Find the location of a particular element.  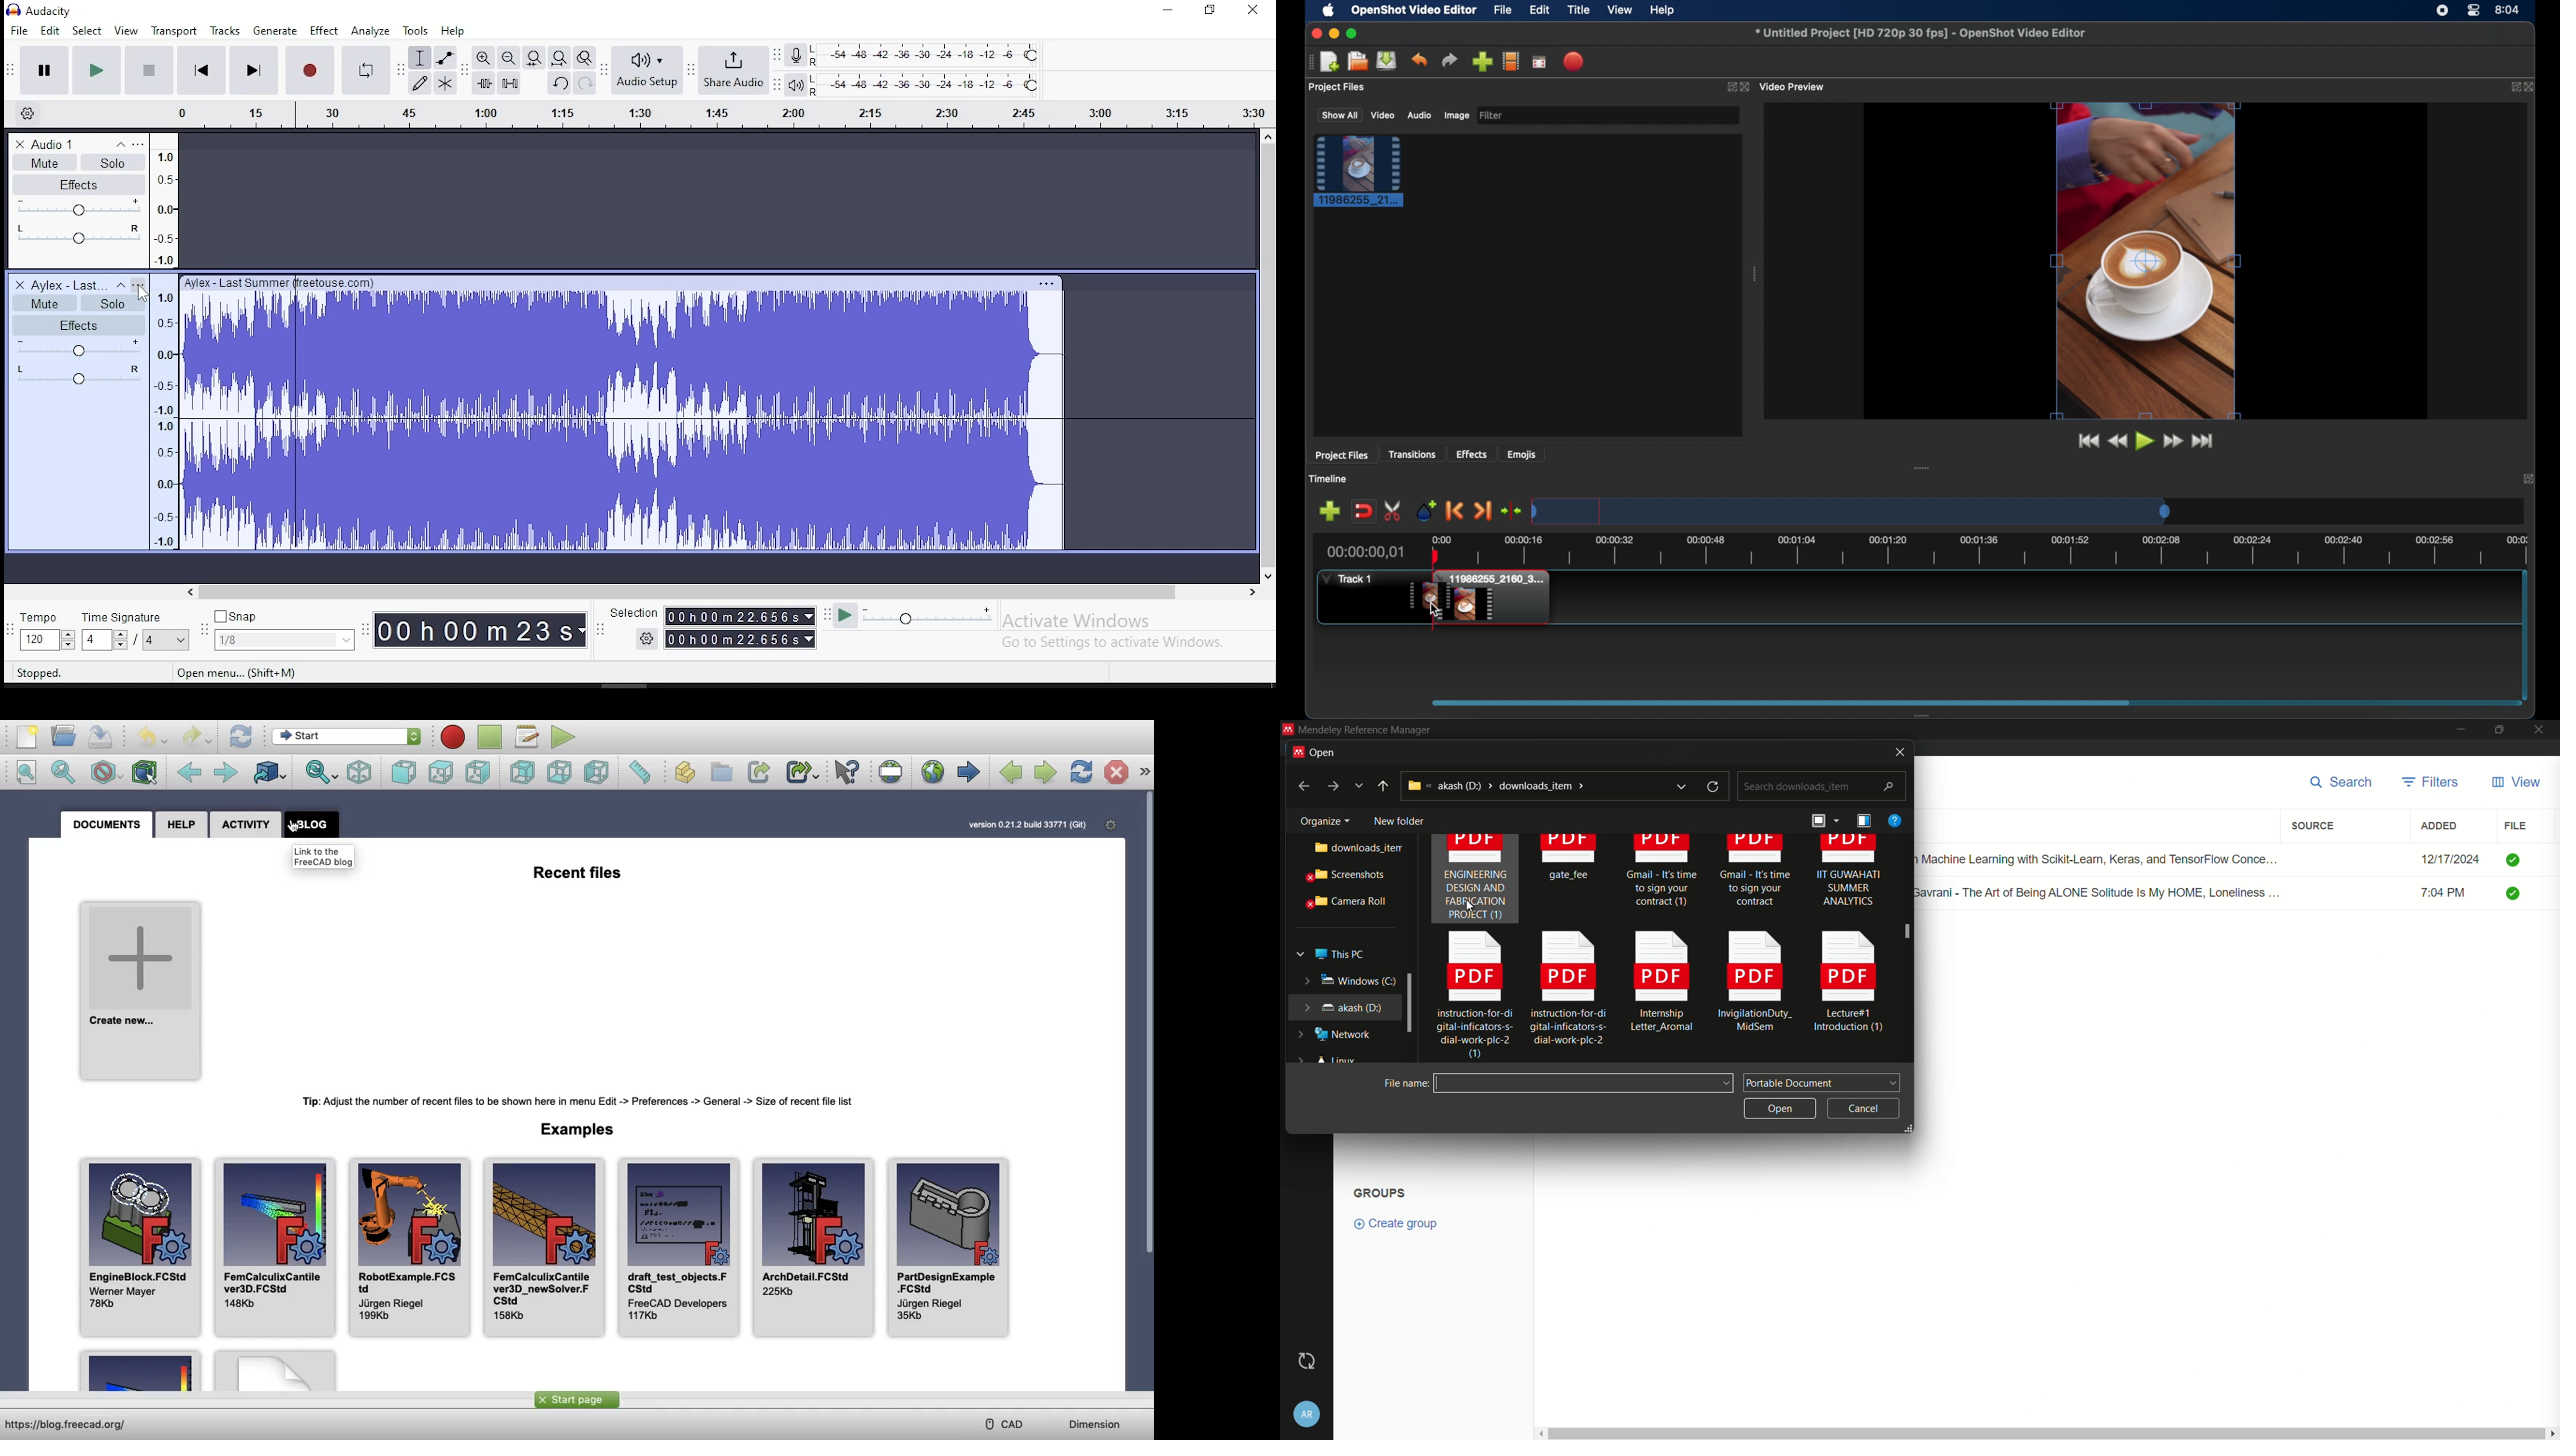

filters is located at coordinates (2431, 783).